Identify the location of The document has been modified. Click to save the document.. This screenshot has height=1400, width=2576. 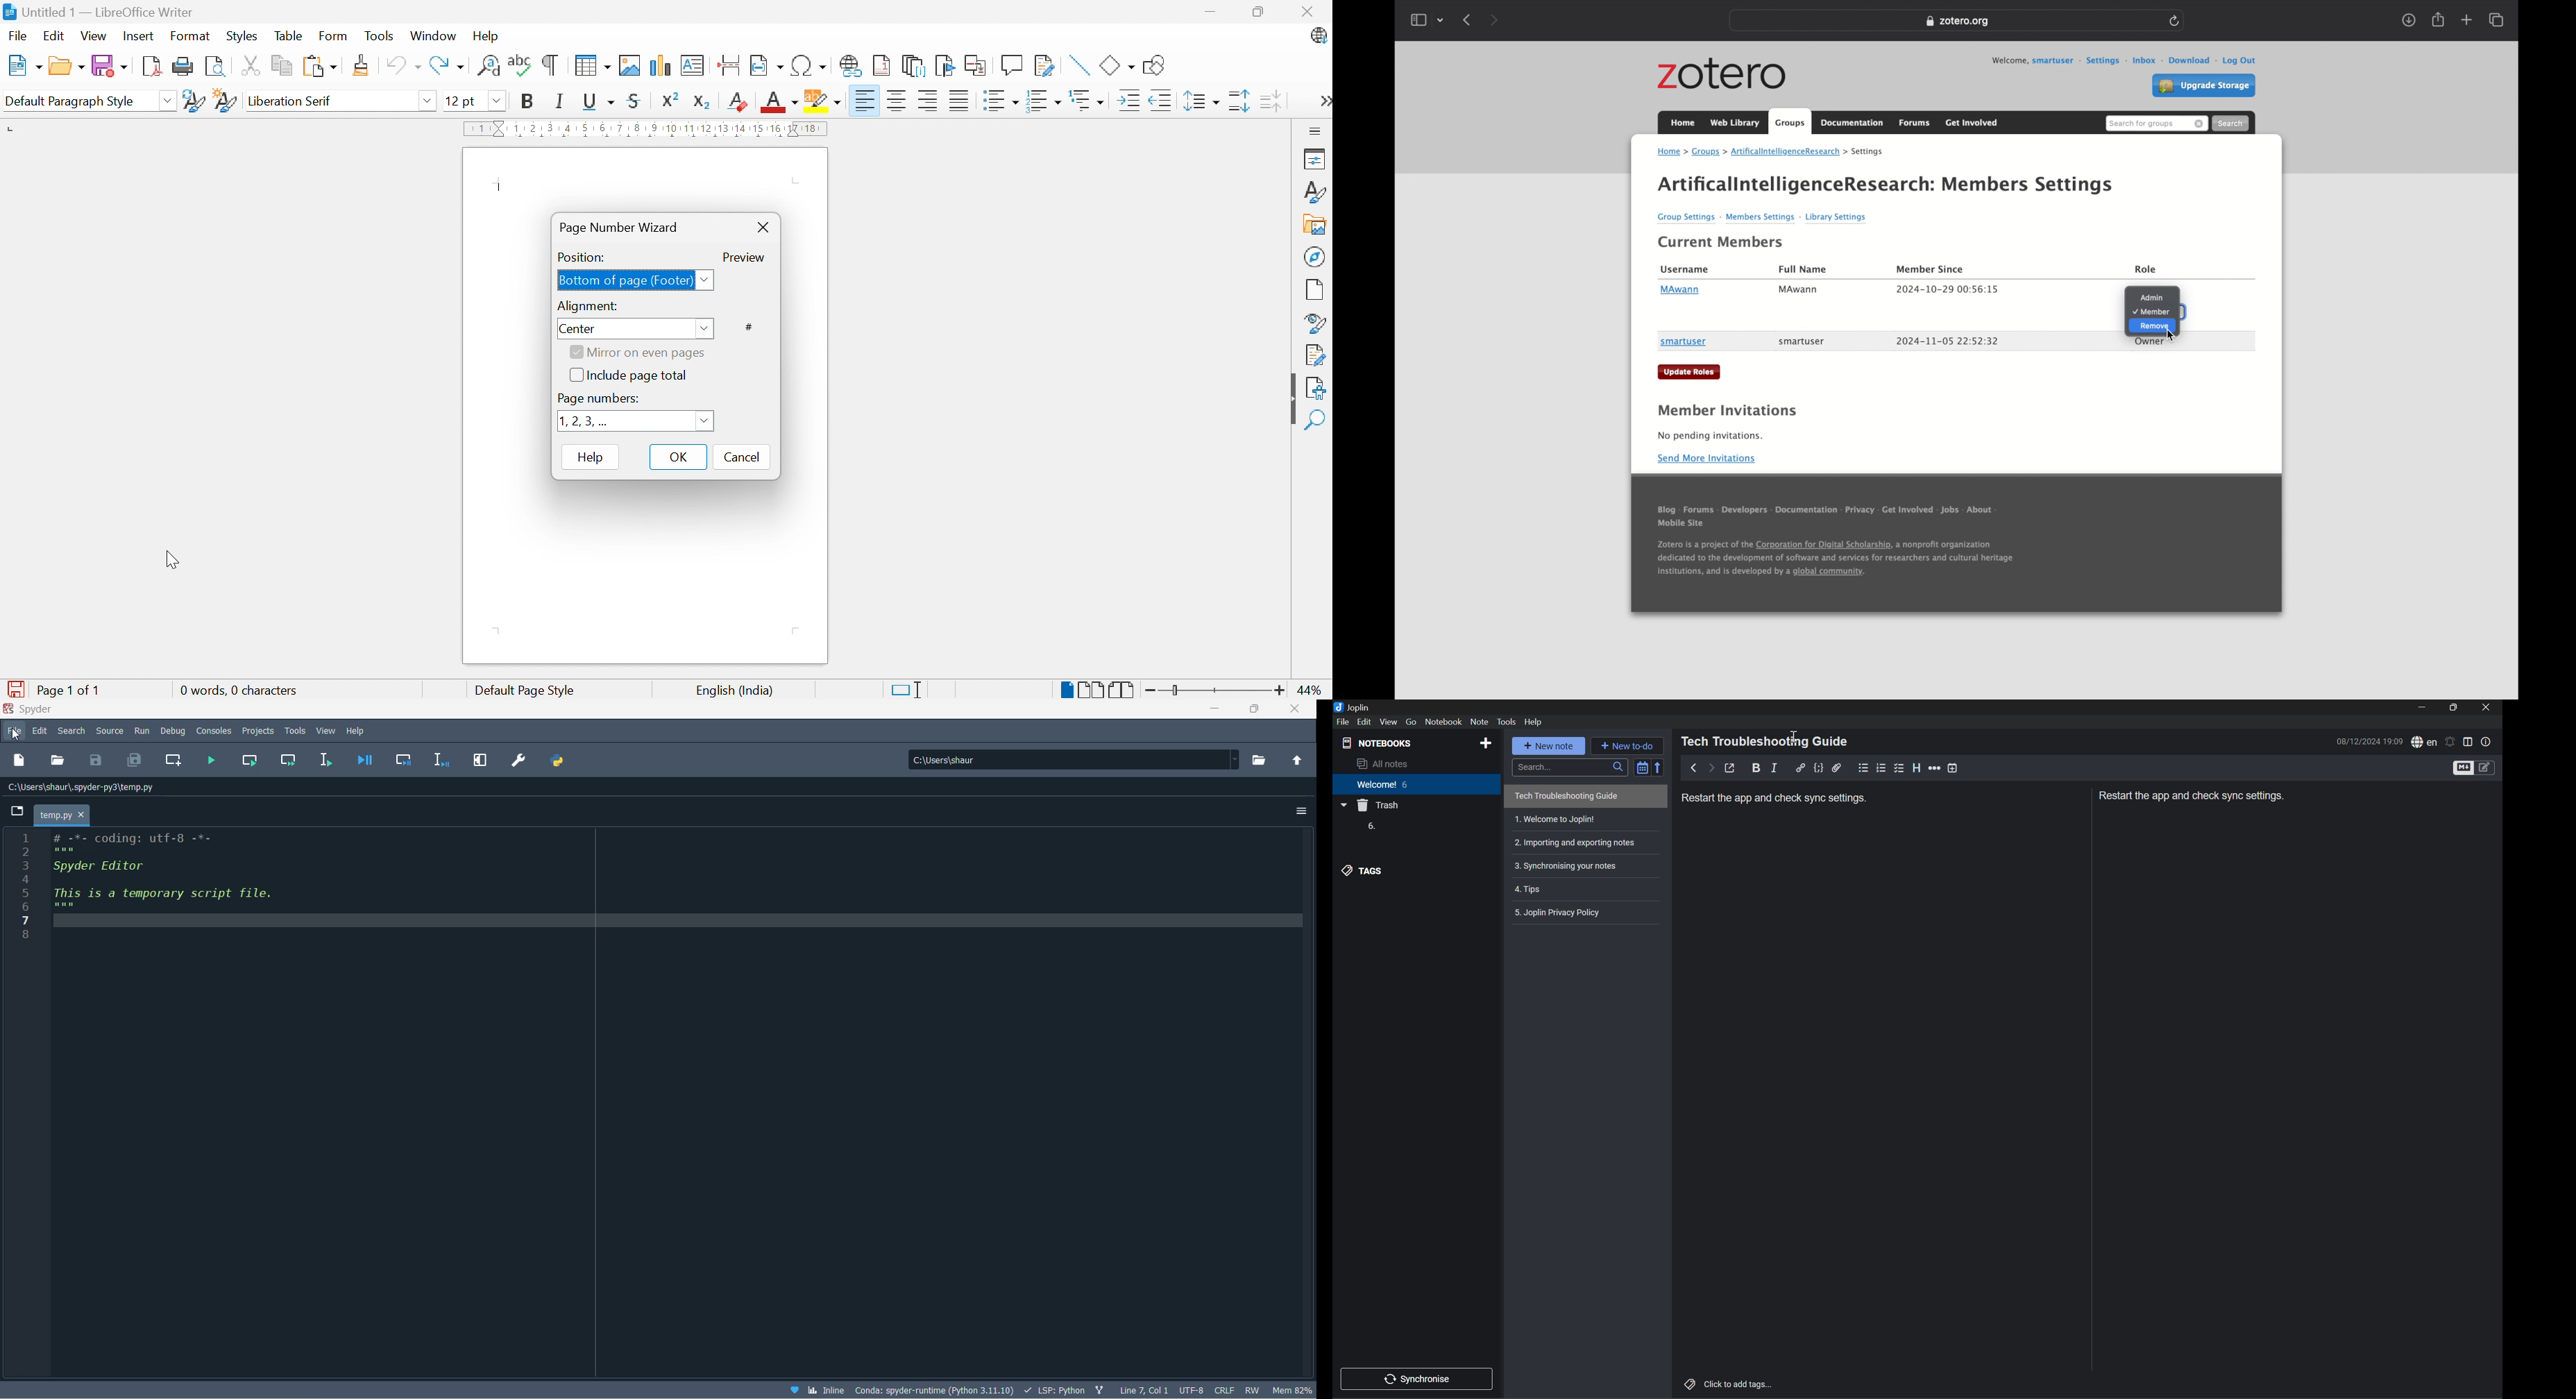
(13, 690).